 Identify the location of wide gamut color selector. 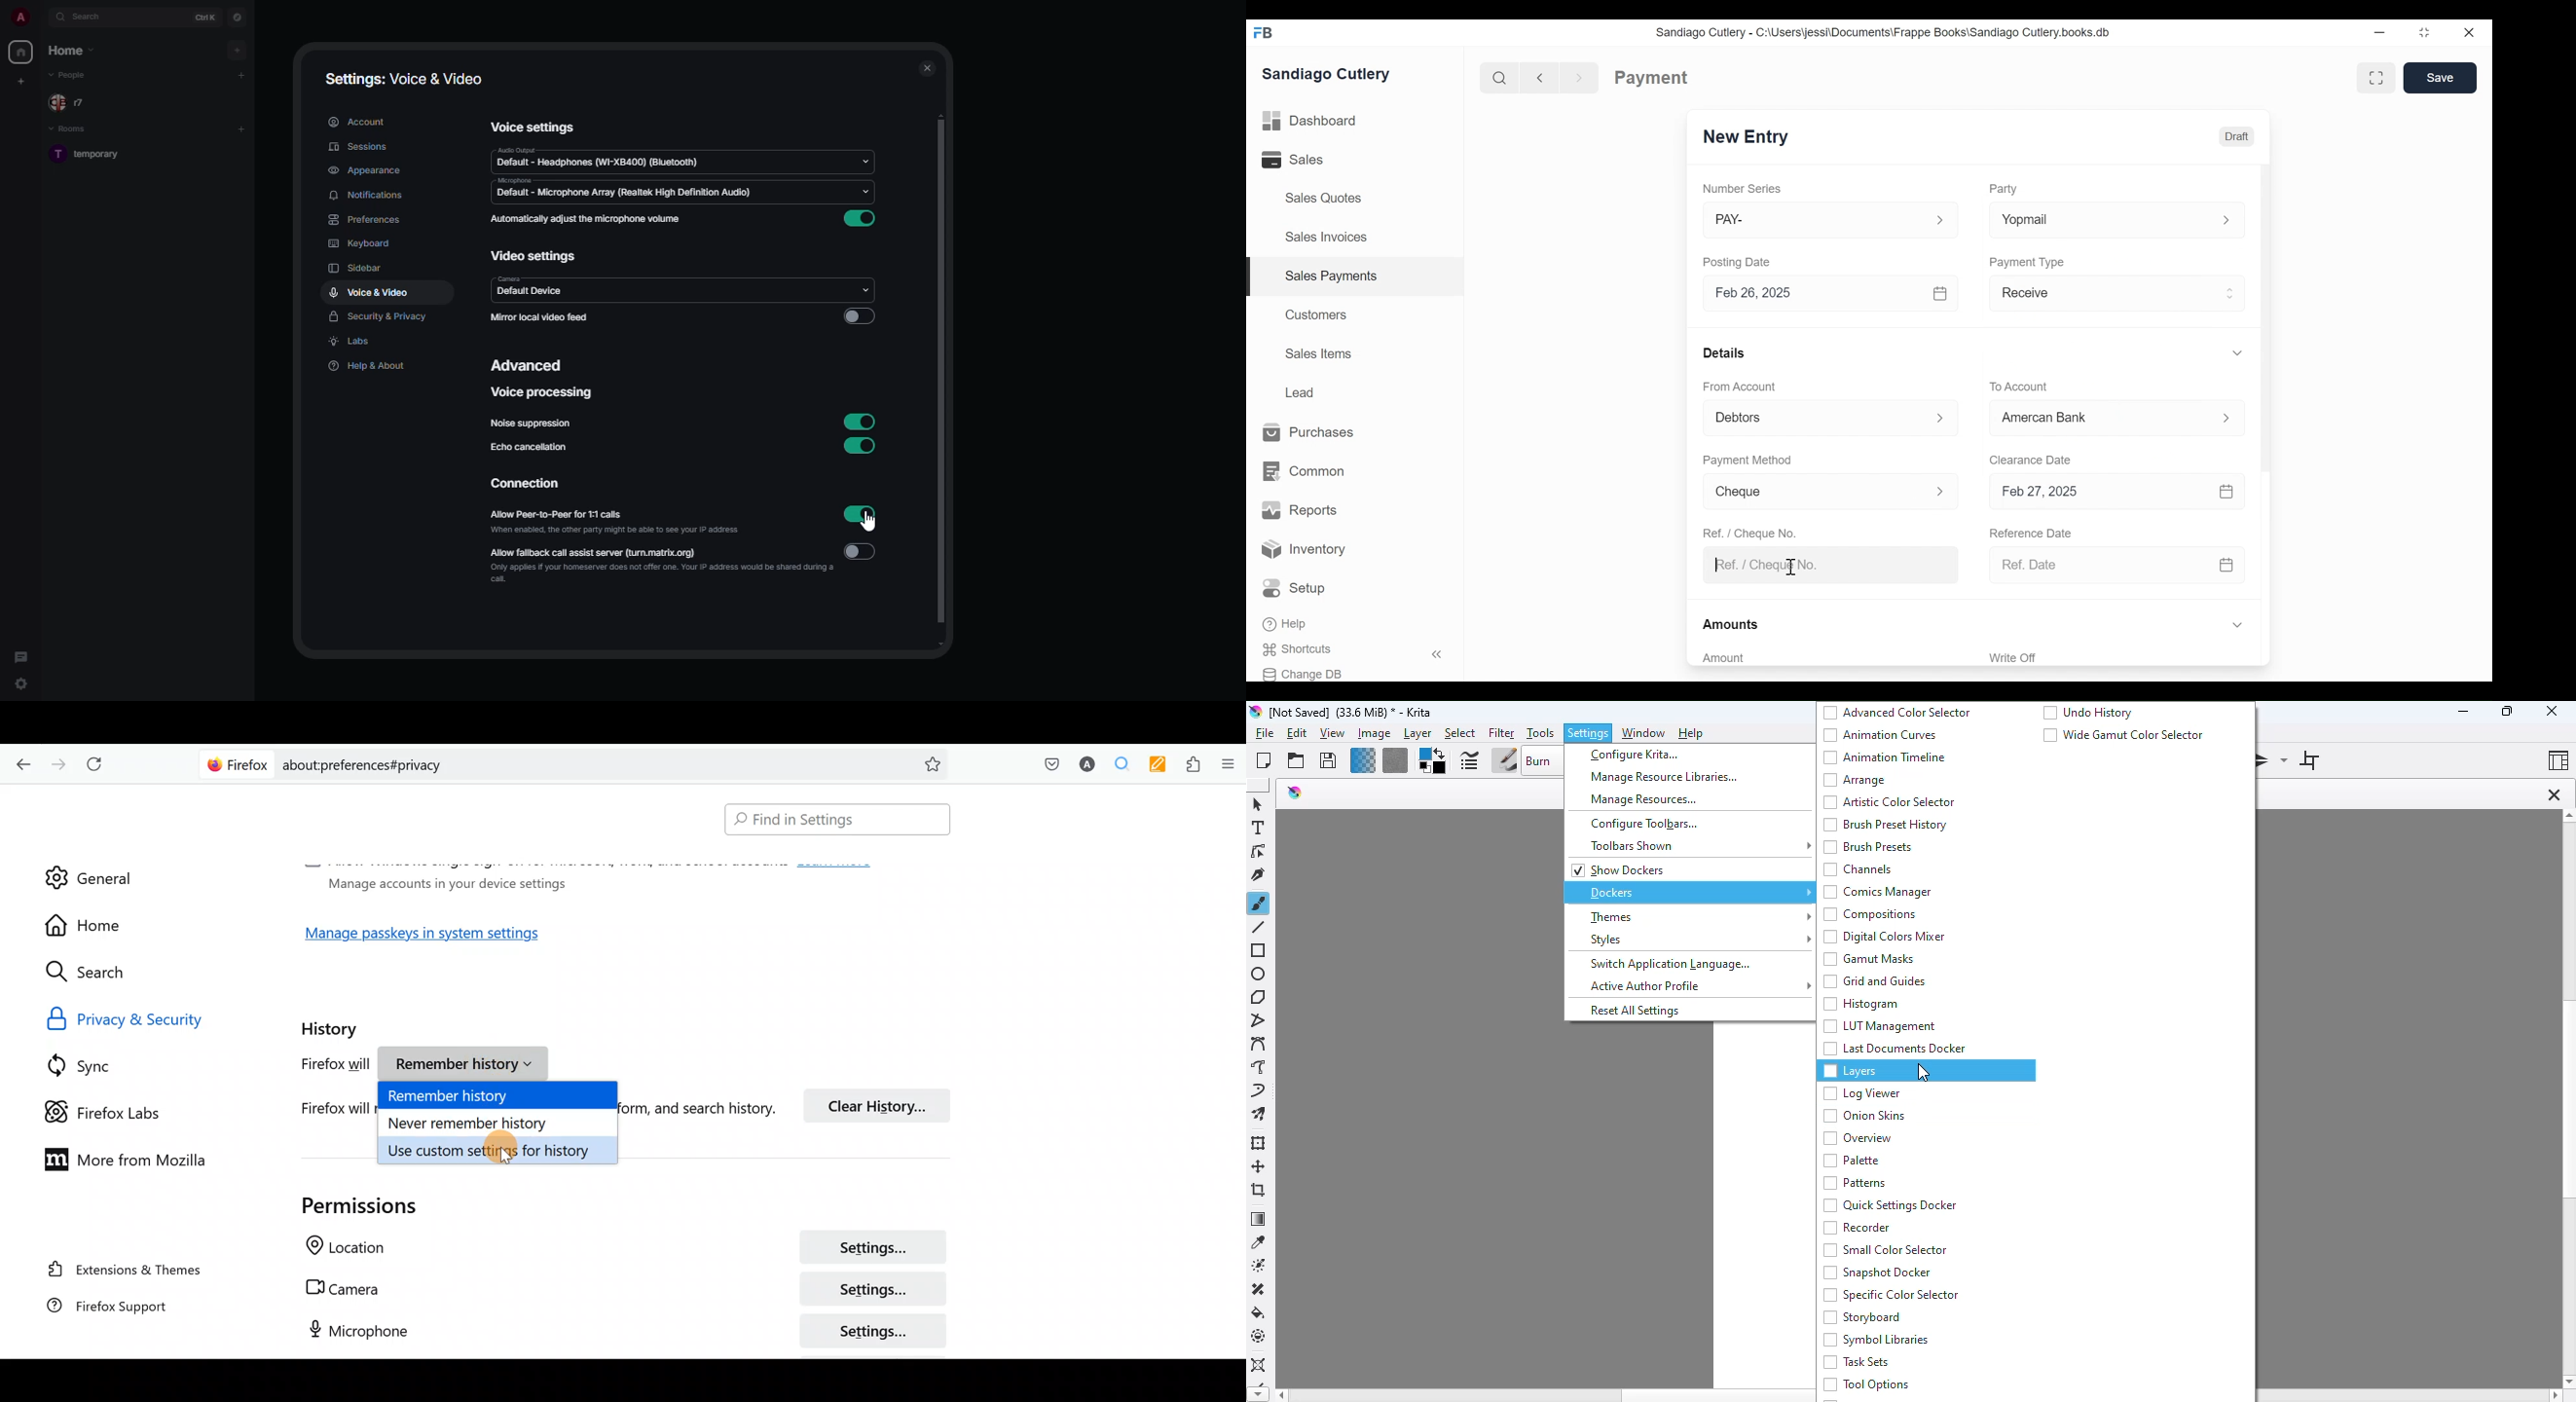
(2123, 734).